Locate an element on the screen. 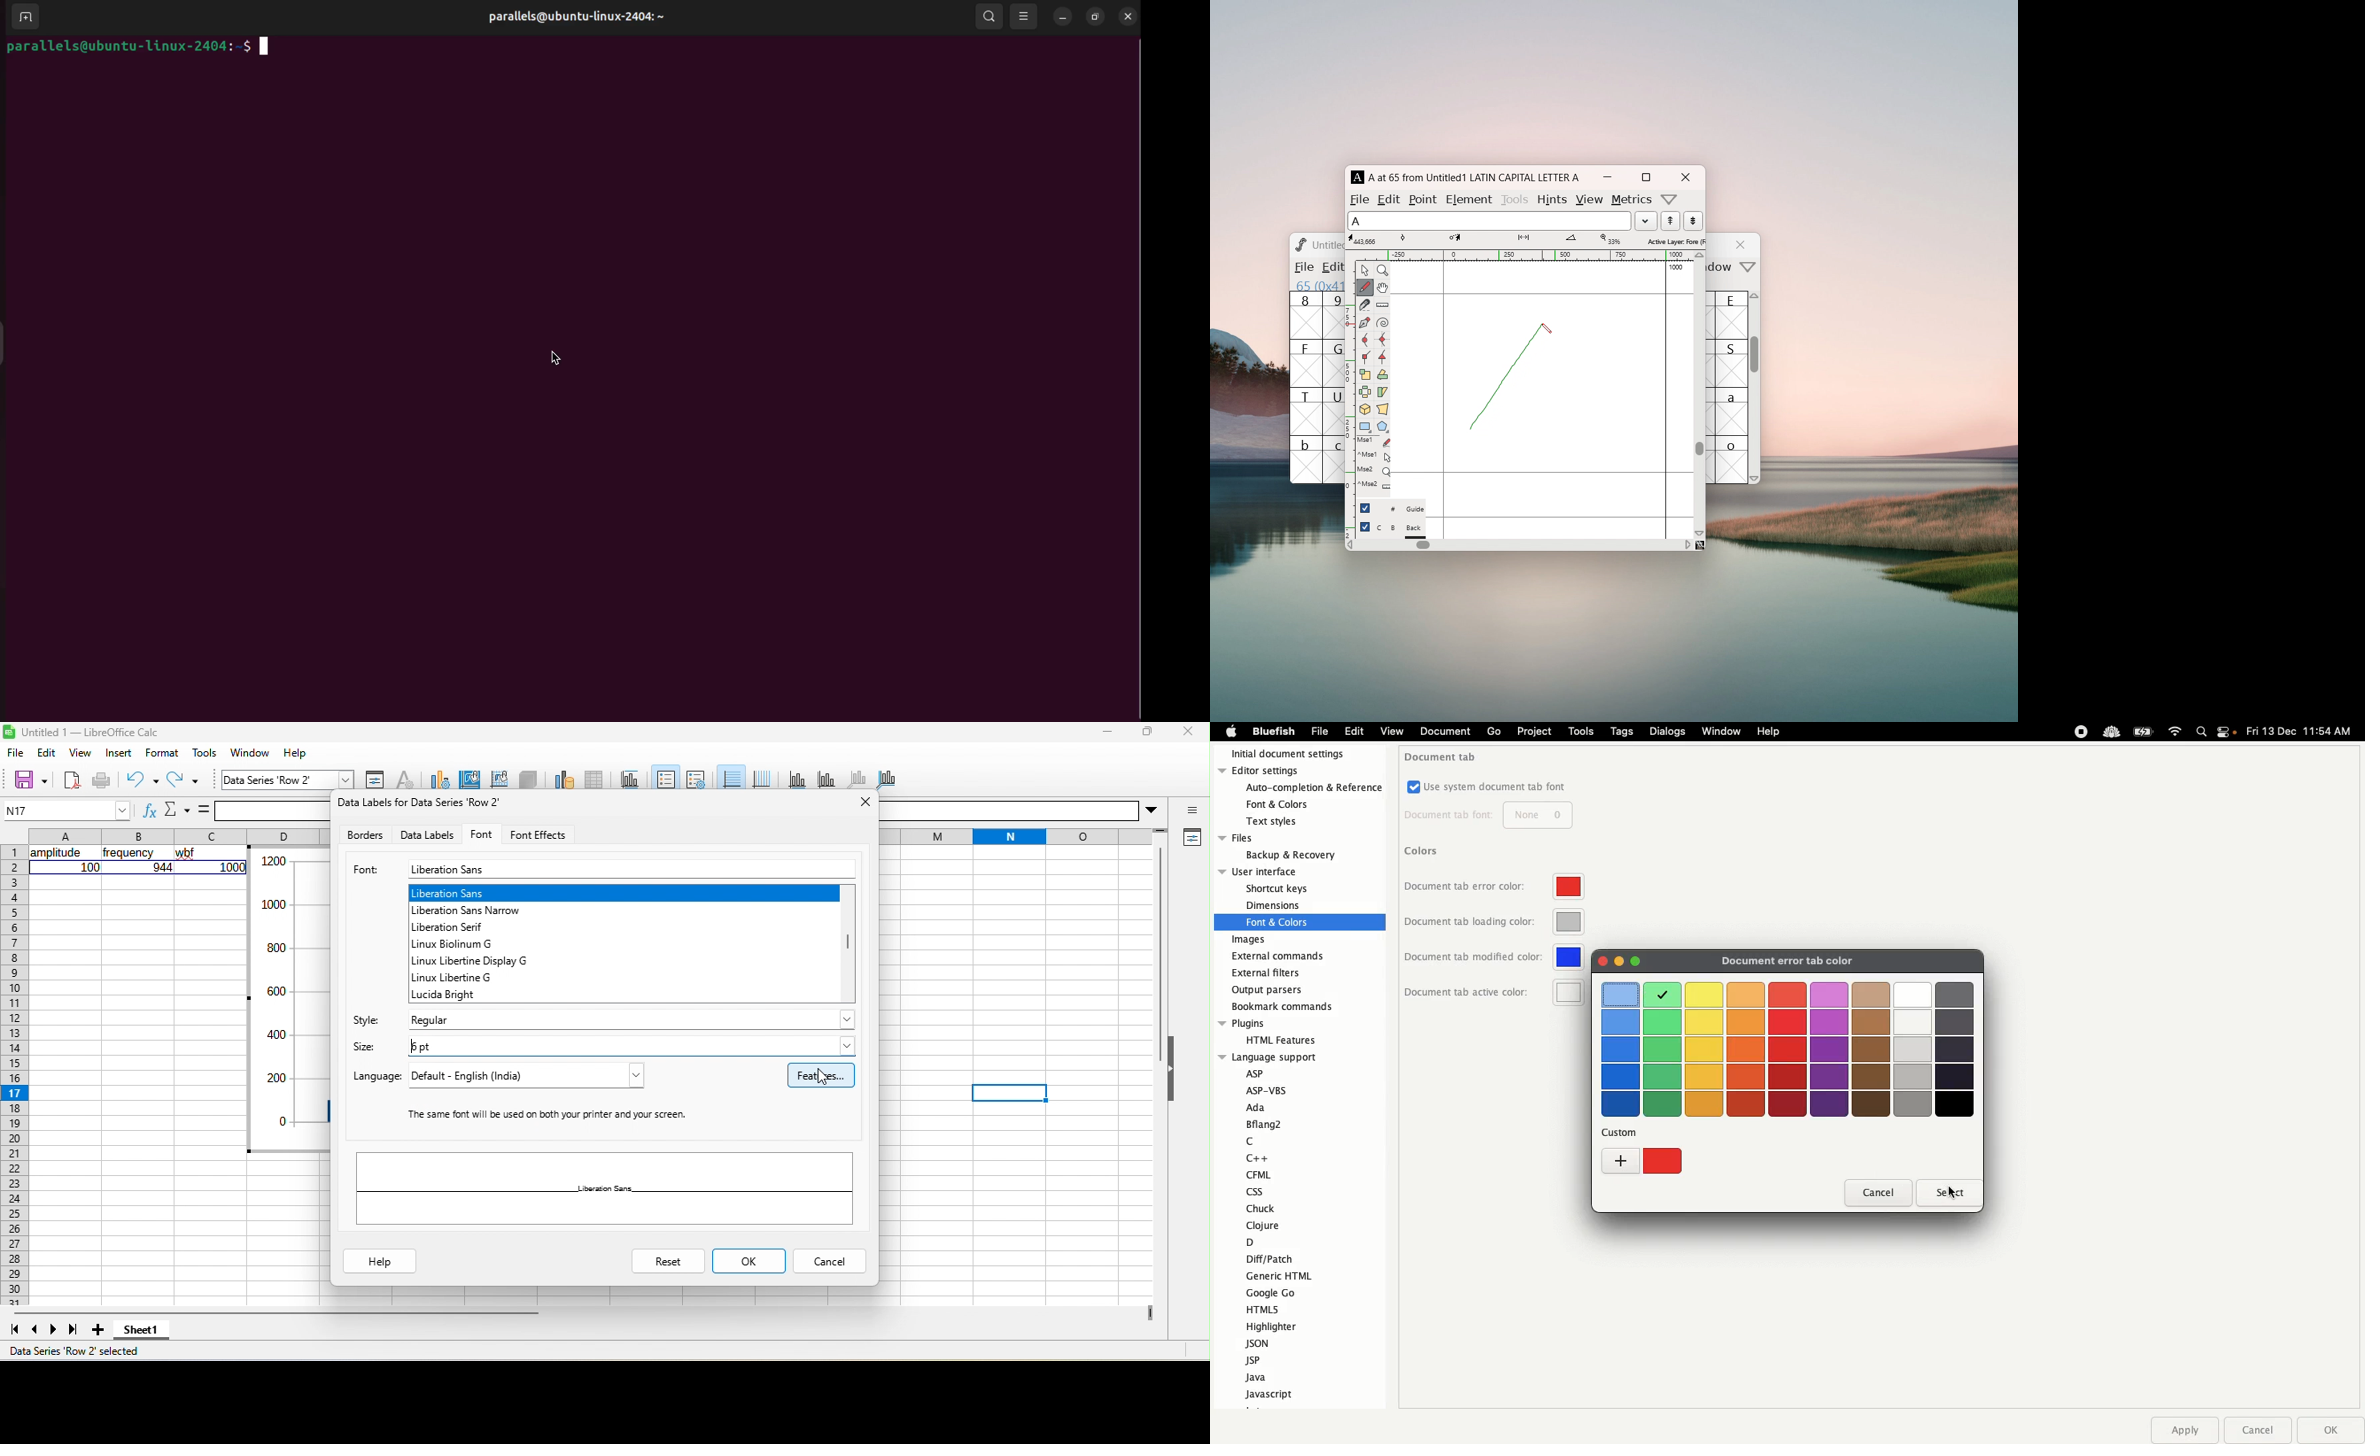 The height and width of the screenshot is (1456, 2380). add a corner point is located at coordinates (1364, 356).